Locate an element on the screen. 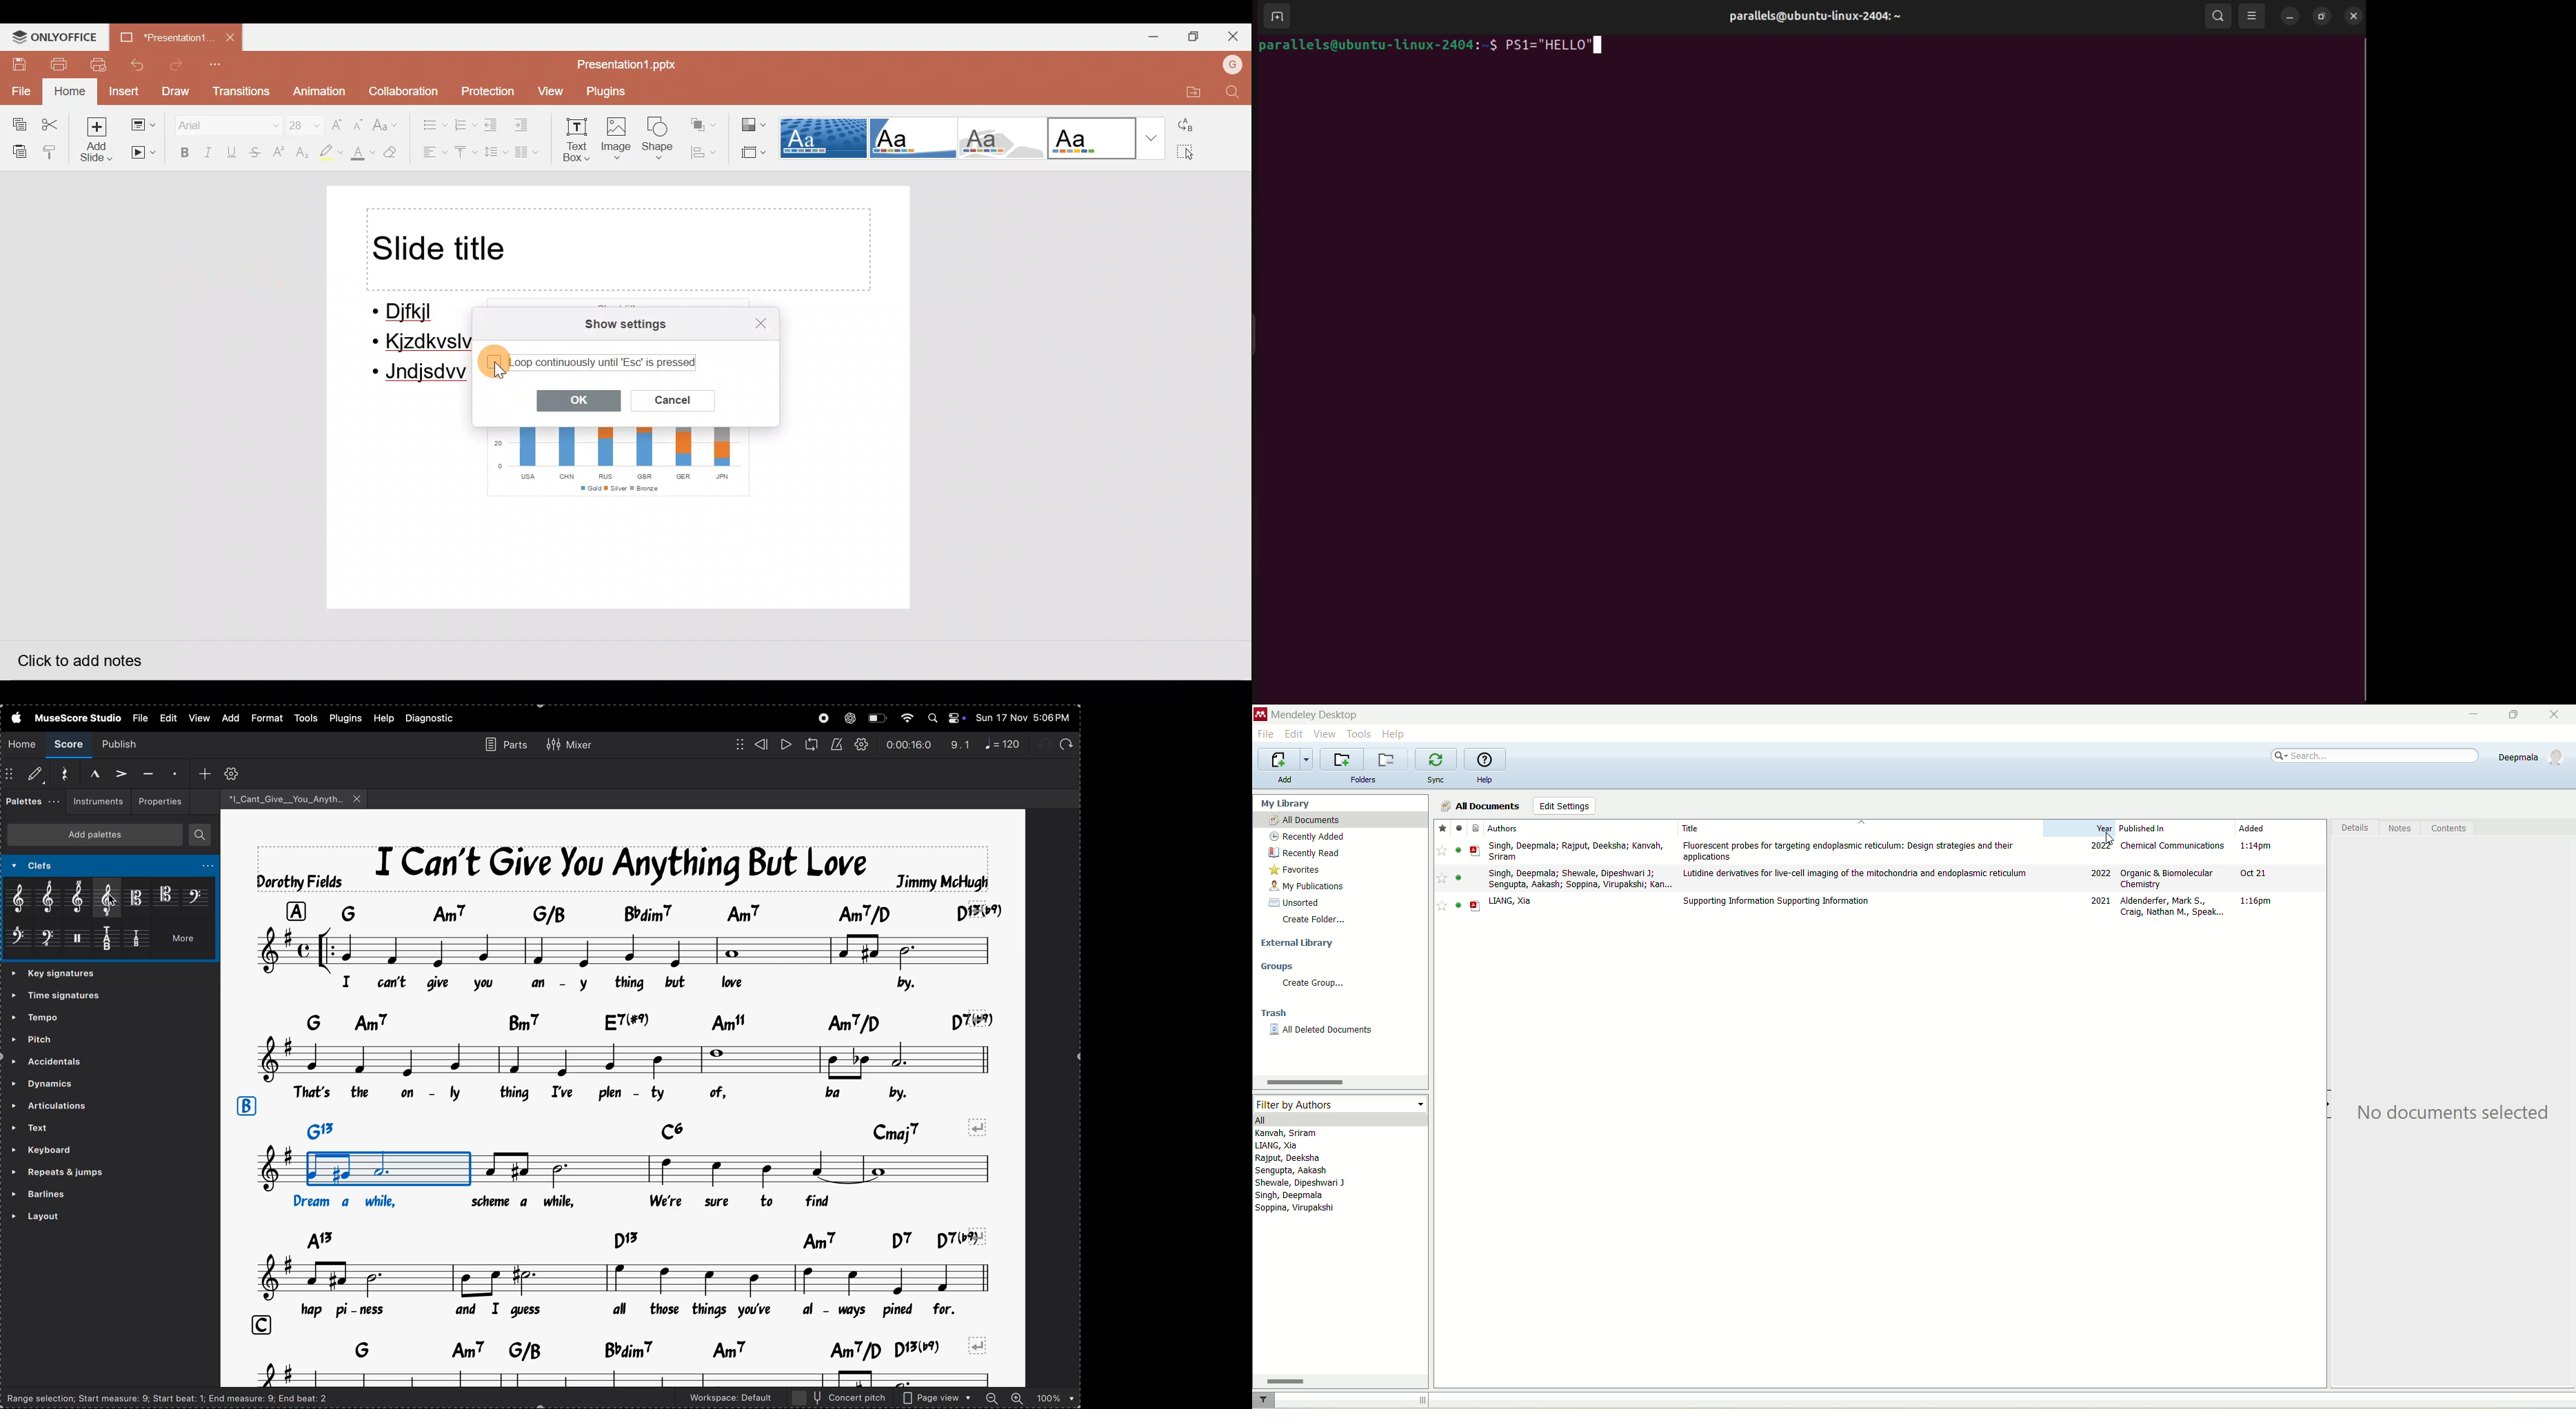 Image resolution: width=2576 pixels, height=1428 pixels. Turtle is located at coordinates (998, 140).